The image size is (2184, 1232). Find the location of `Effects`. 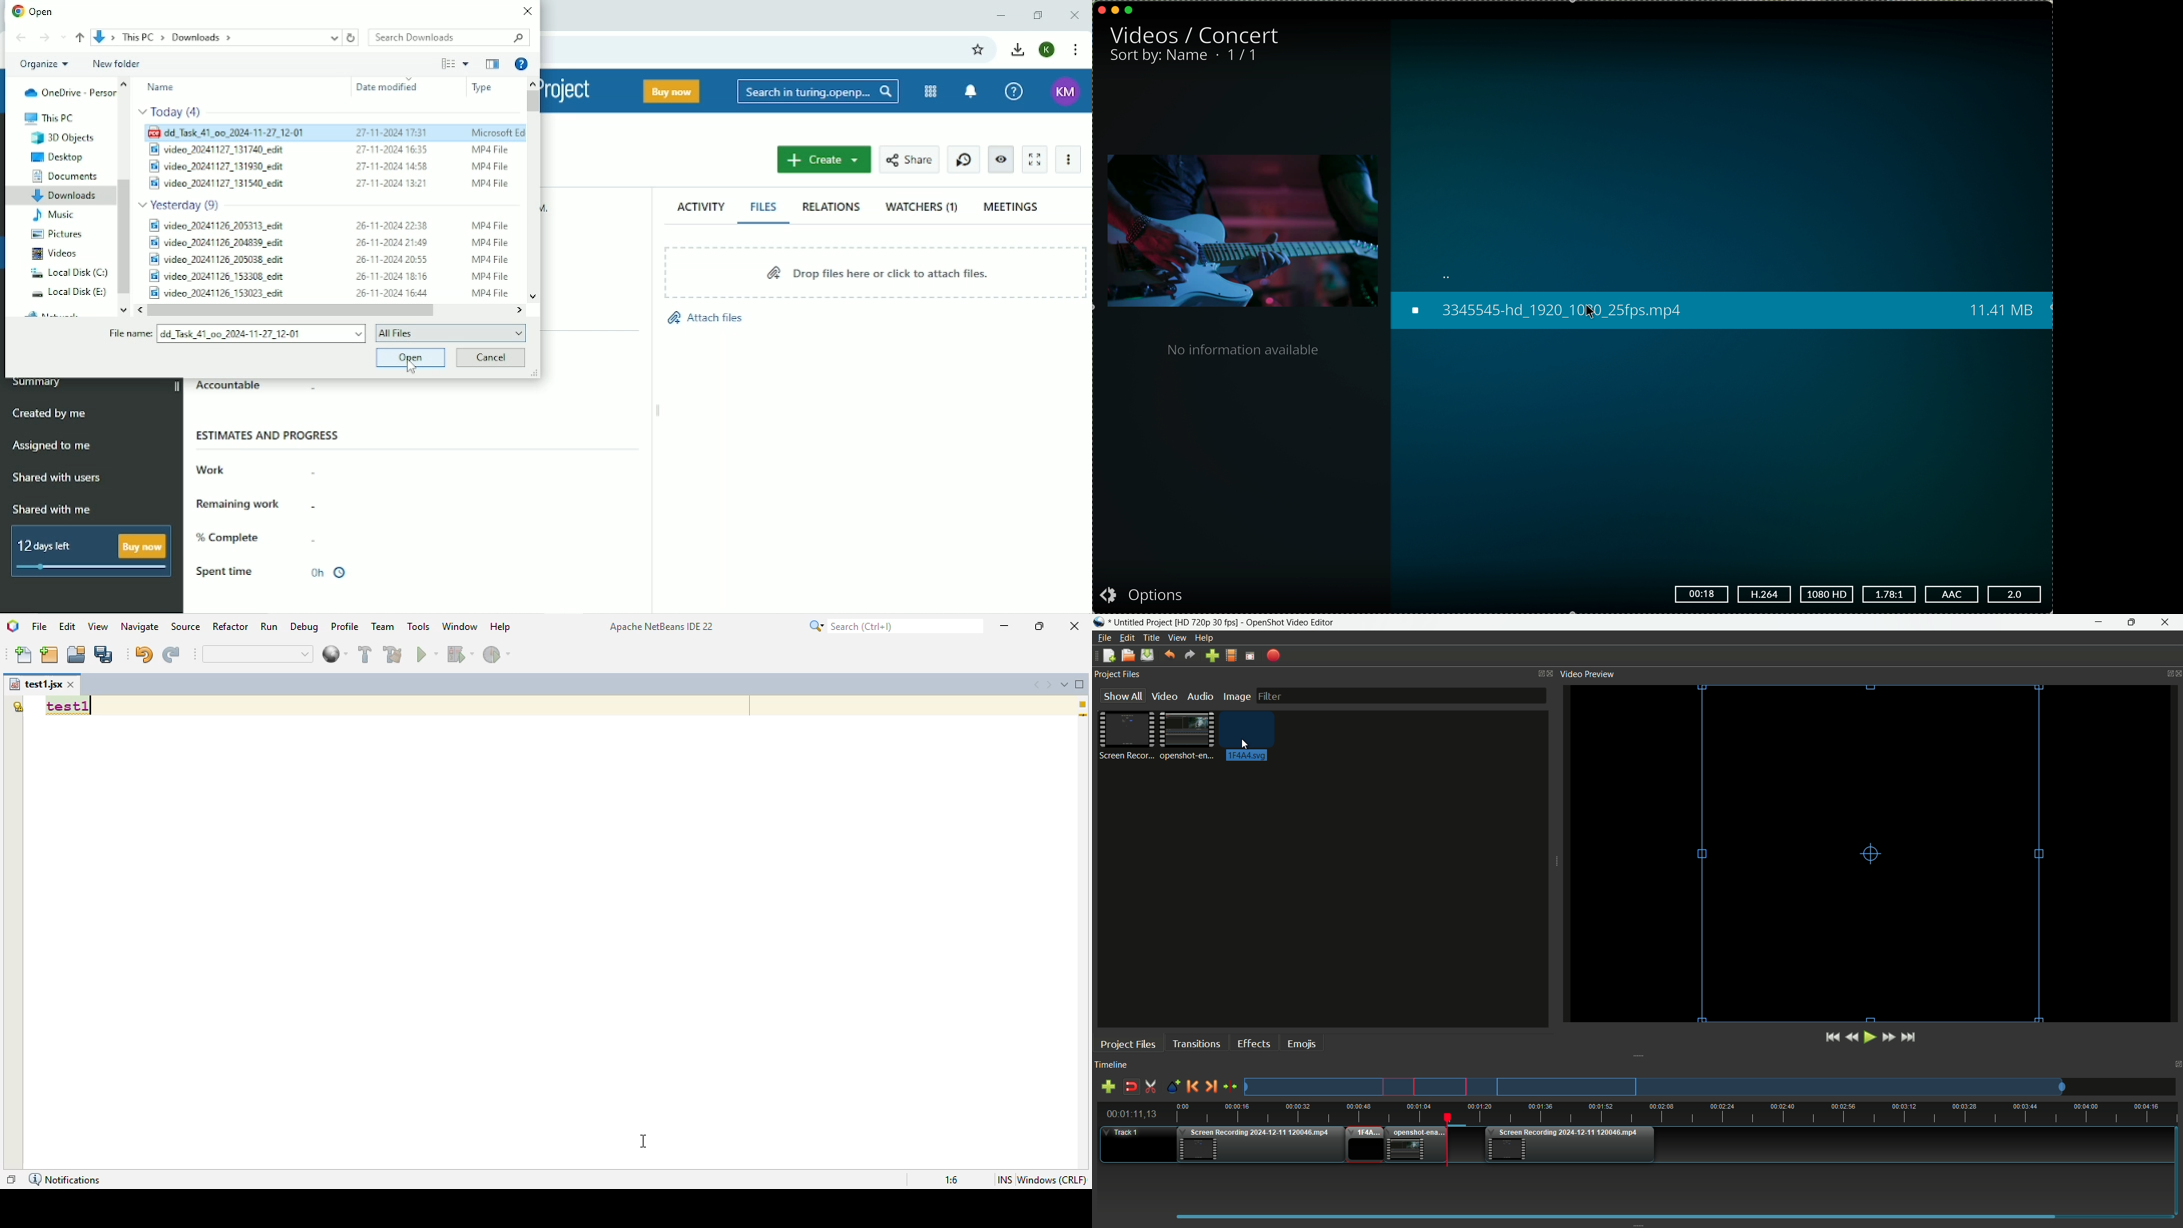

Effects is located at coordinates (1253, 1043).